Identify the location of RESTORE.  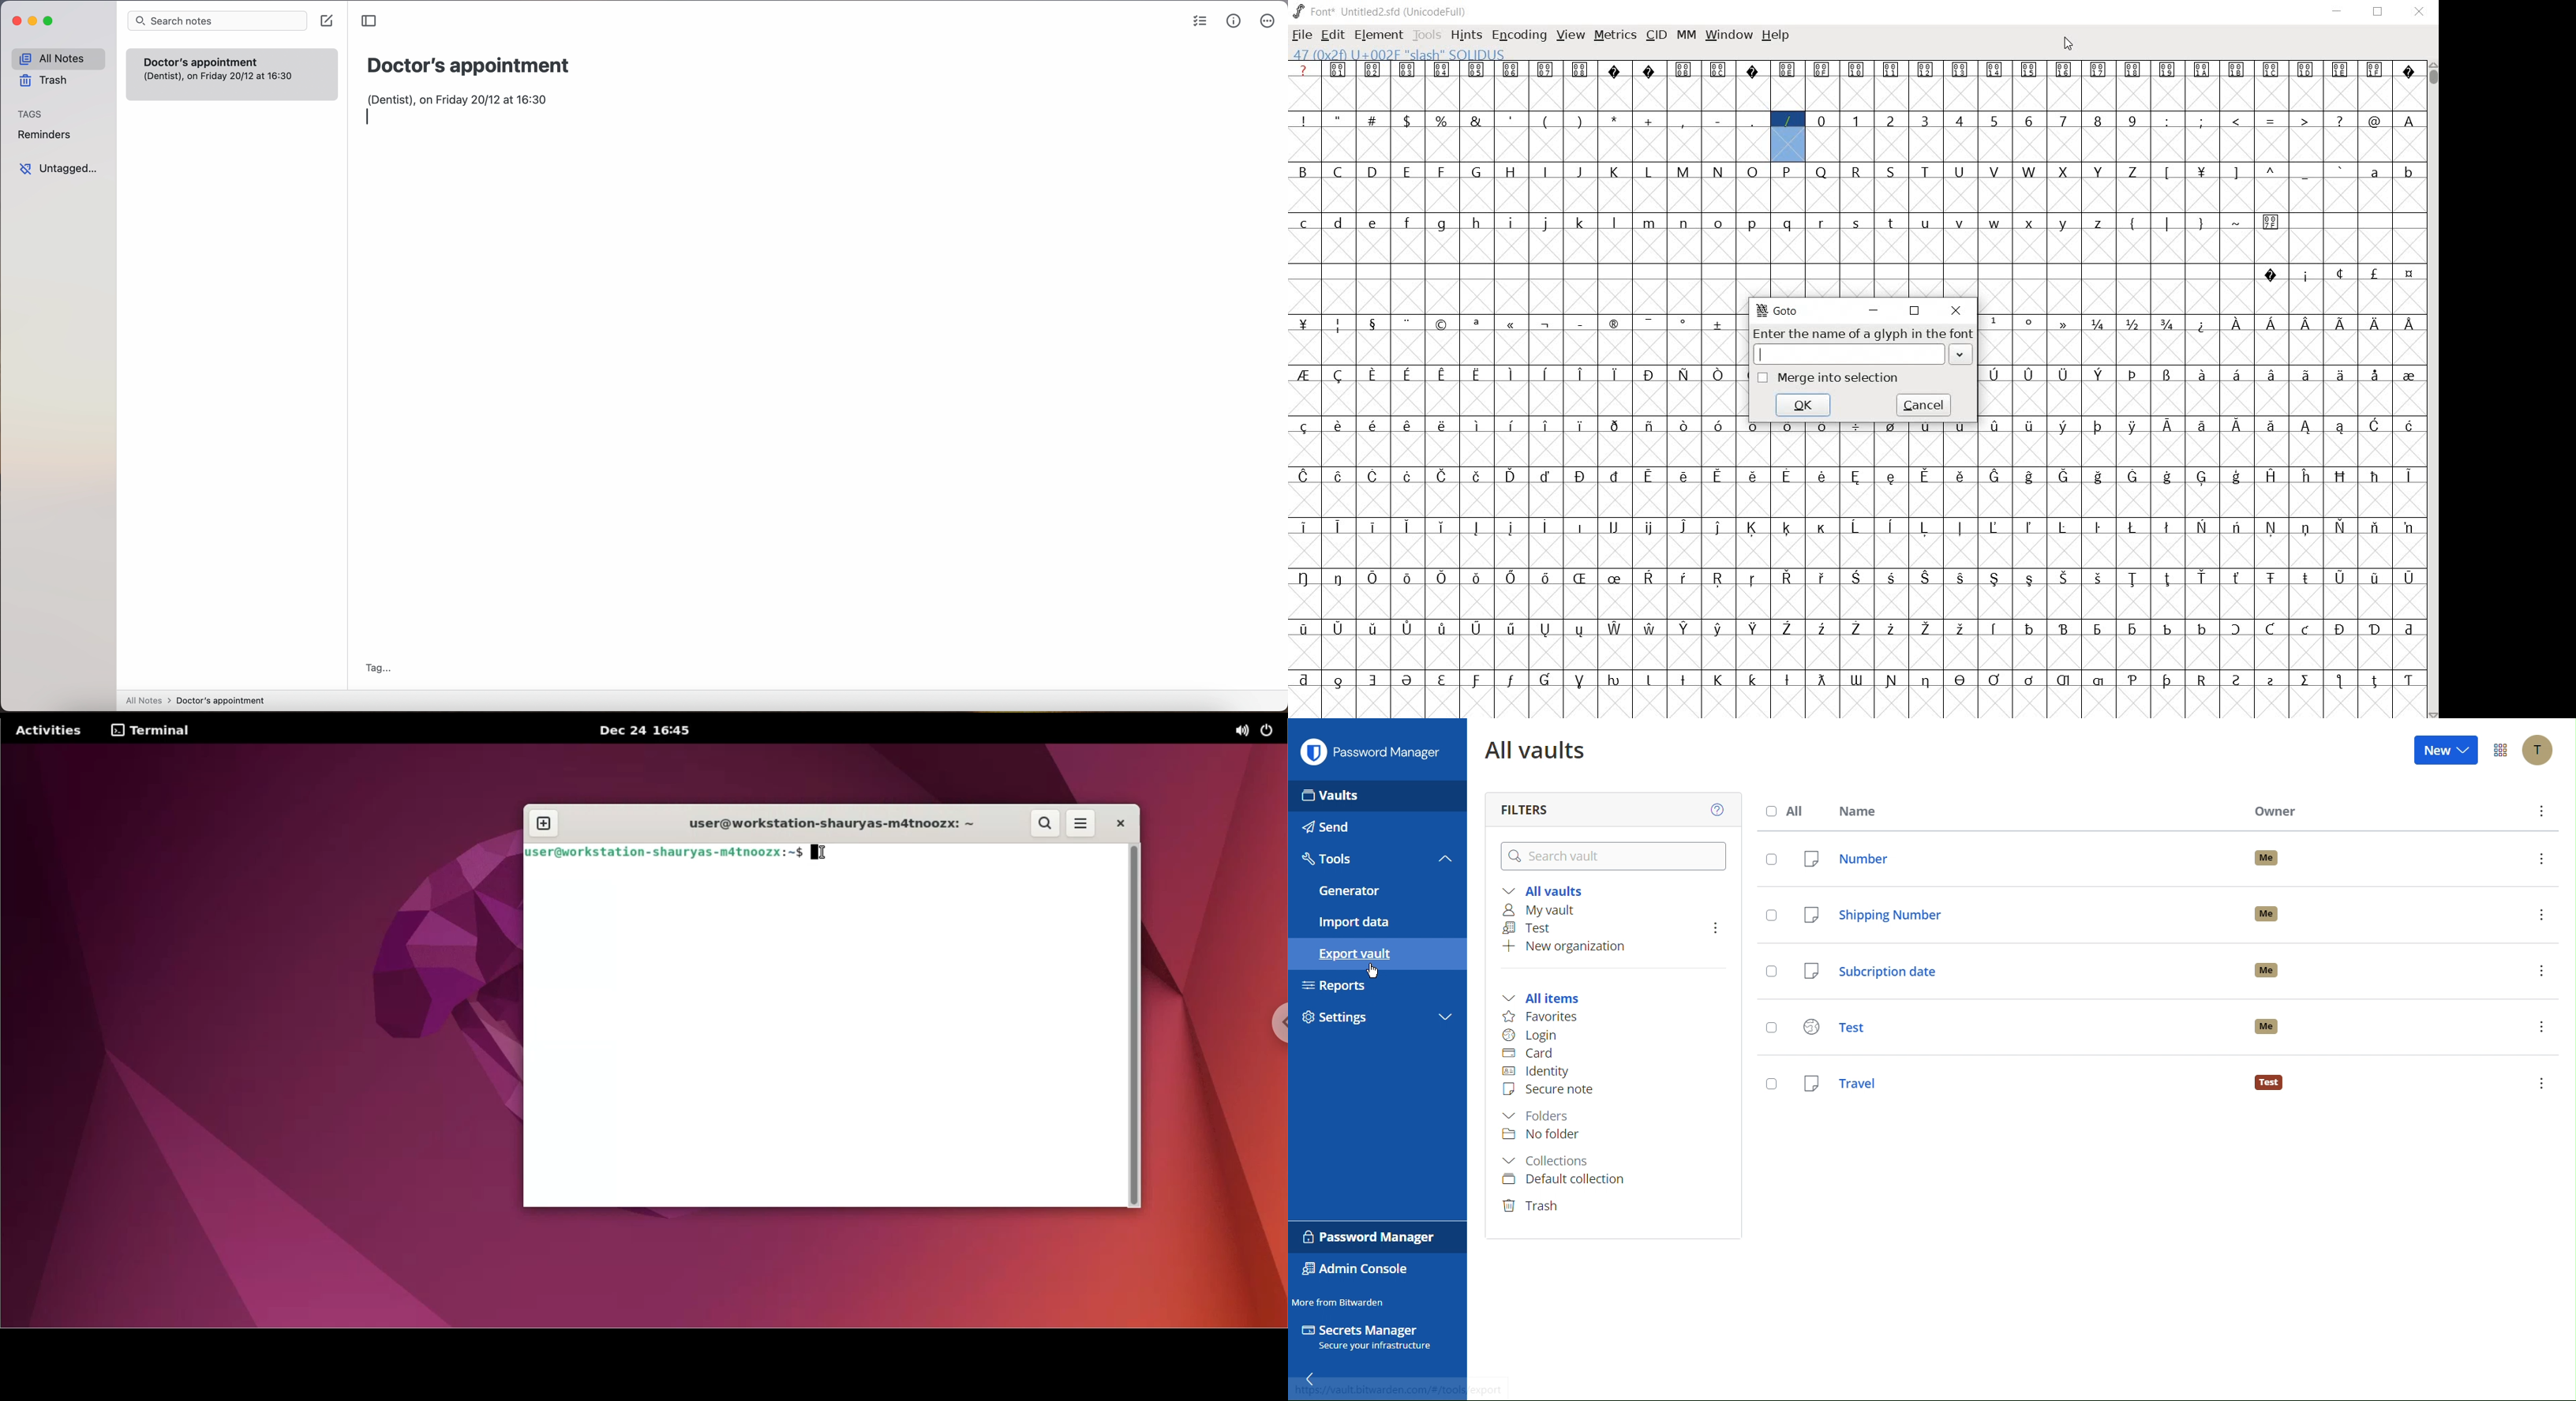
(2382, 13).